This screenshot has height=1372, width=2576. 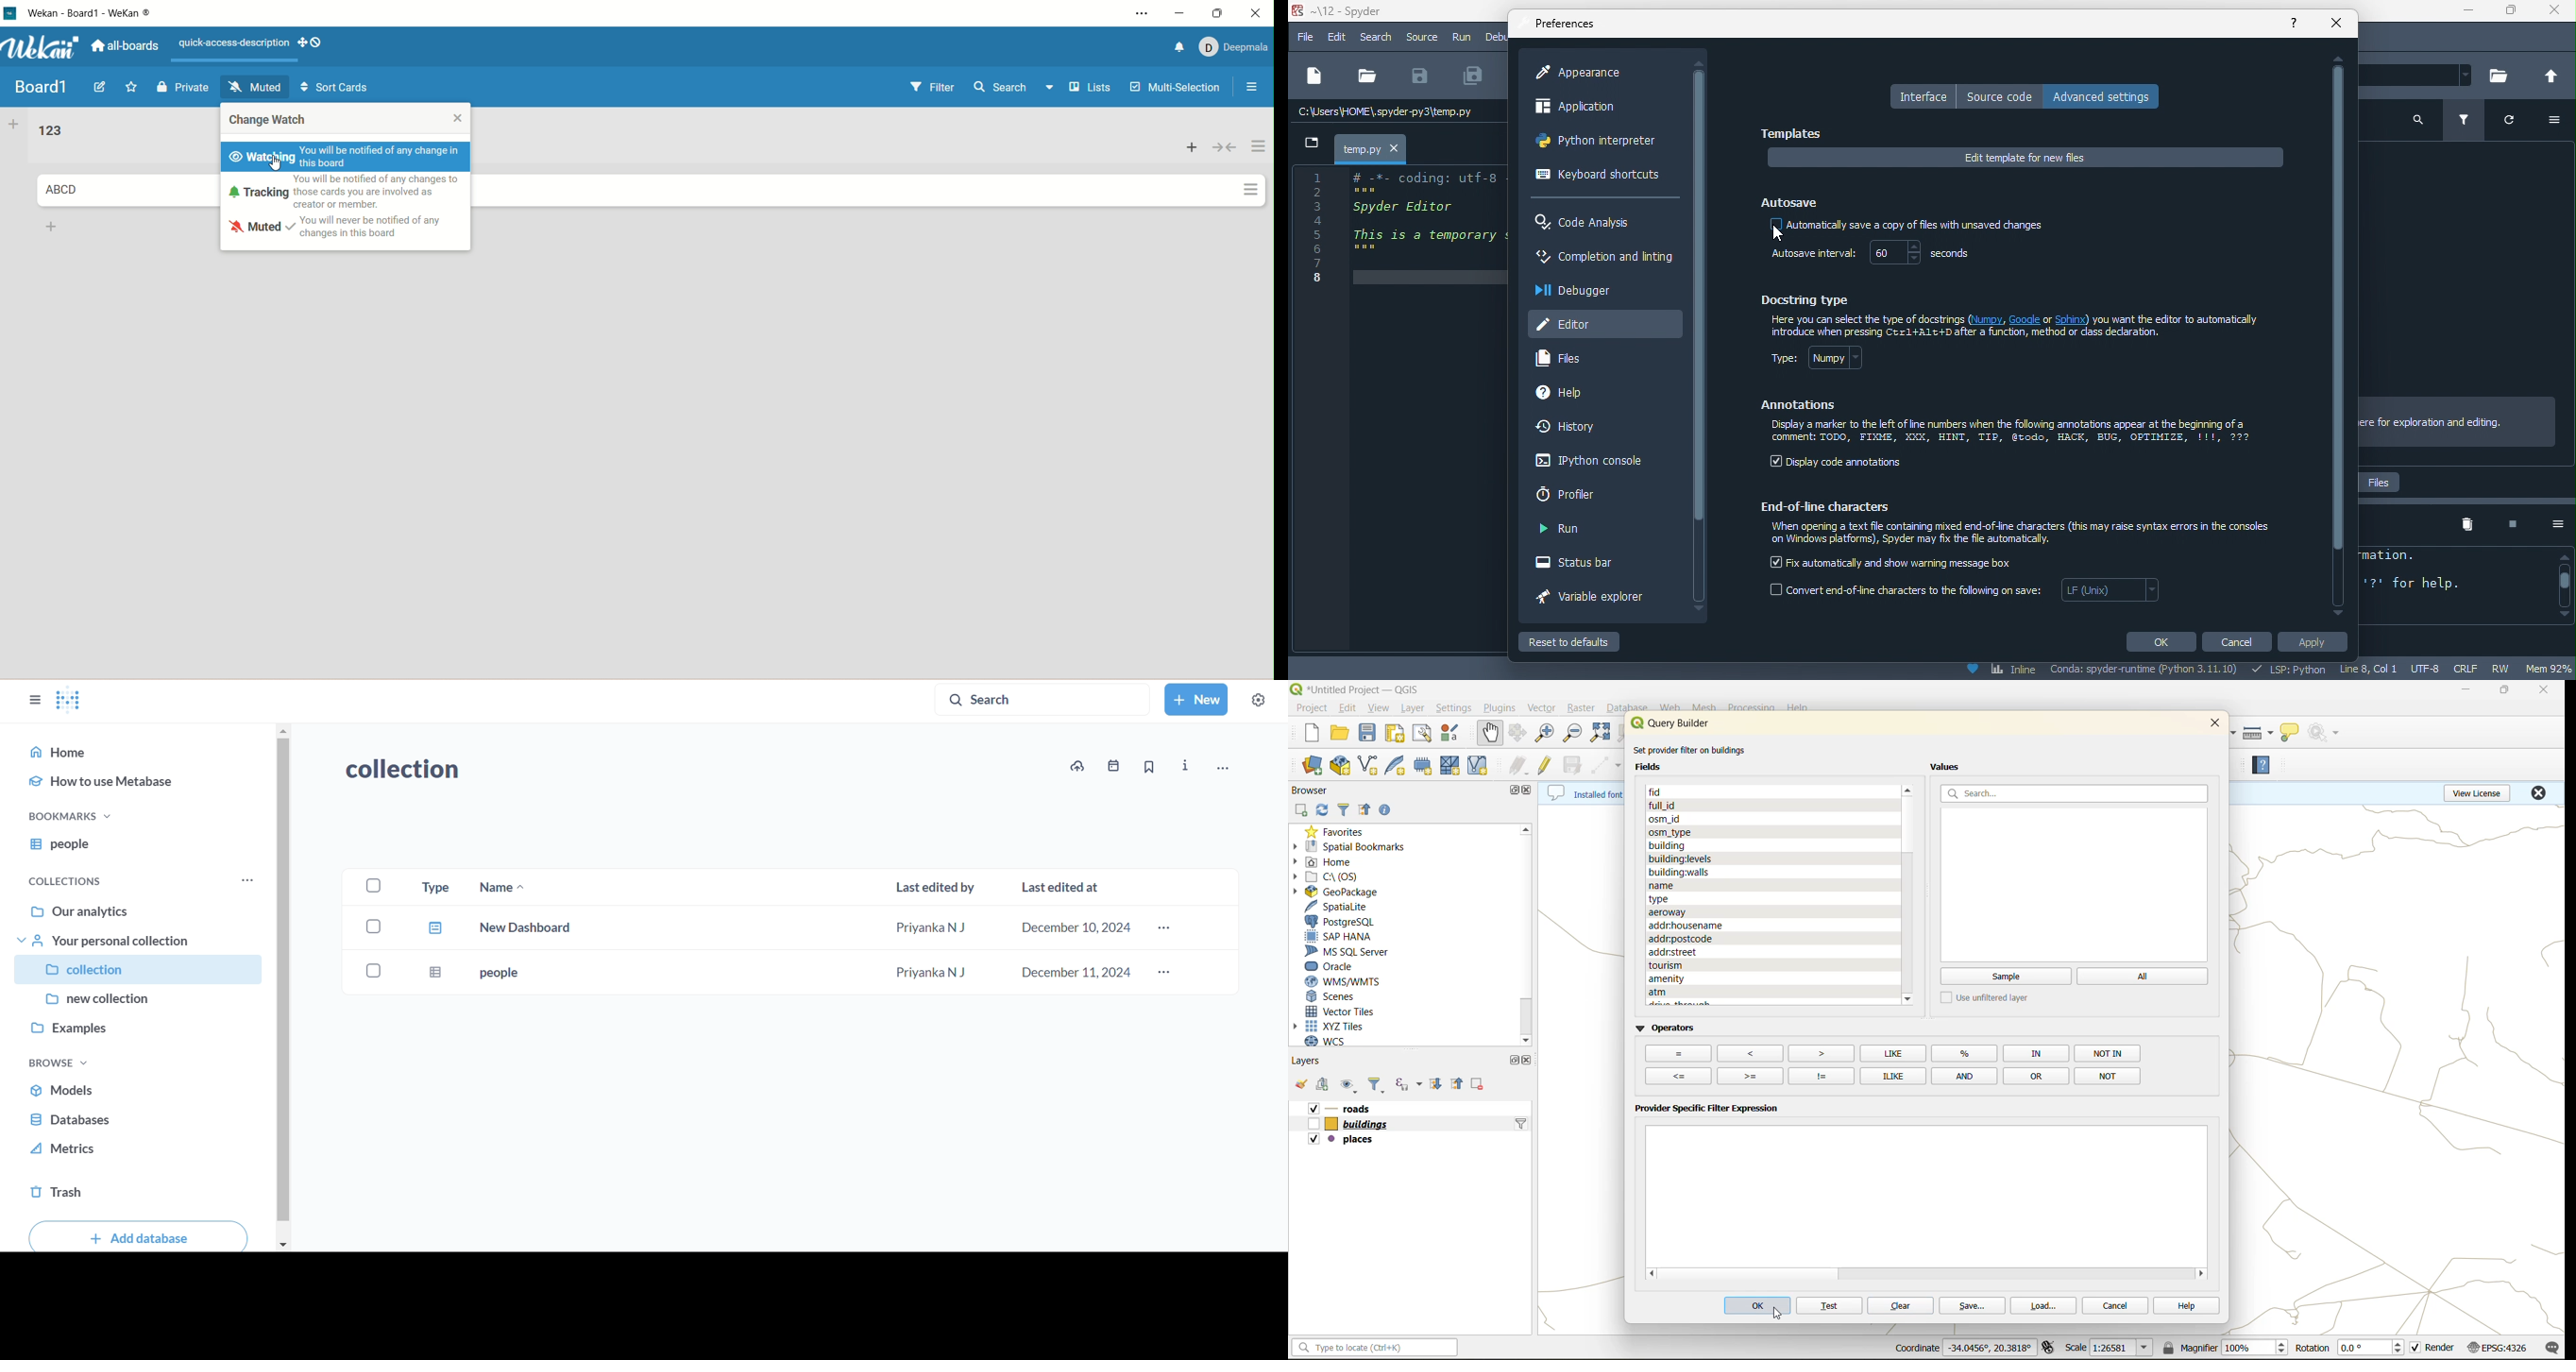 What do you see at coordinates (2462, 12) in the screenshot?
I see `minimize` at bounding box center [2462, 12].